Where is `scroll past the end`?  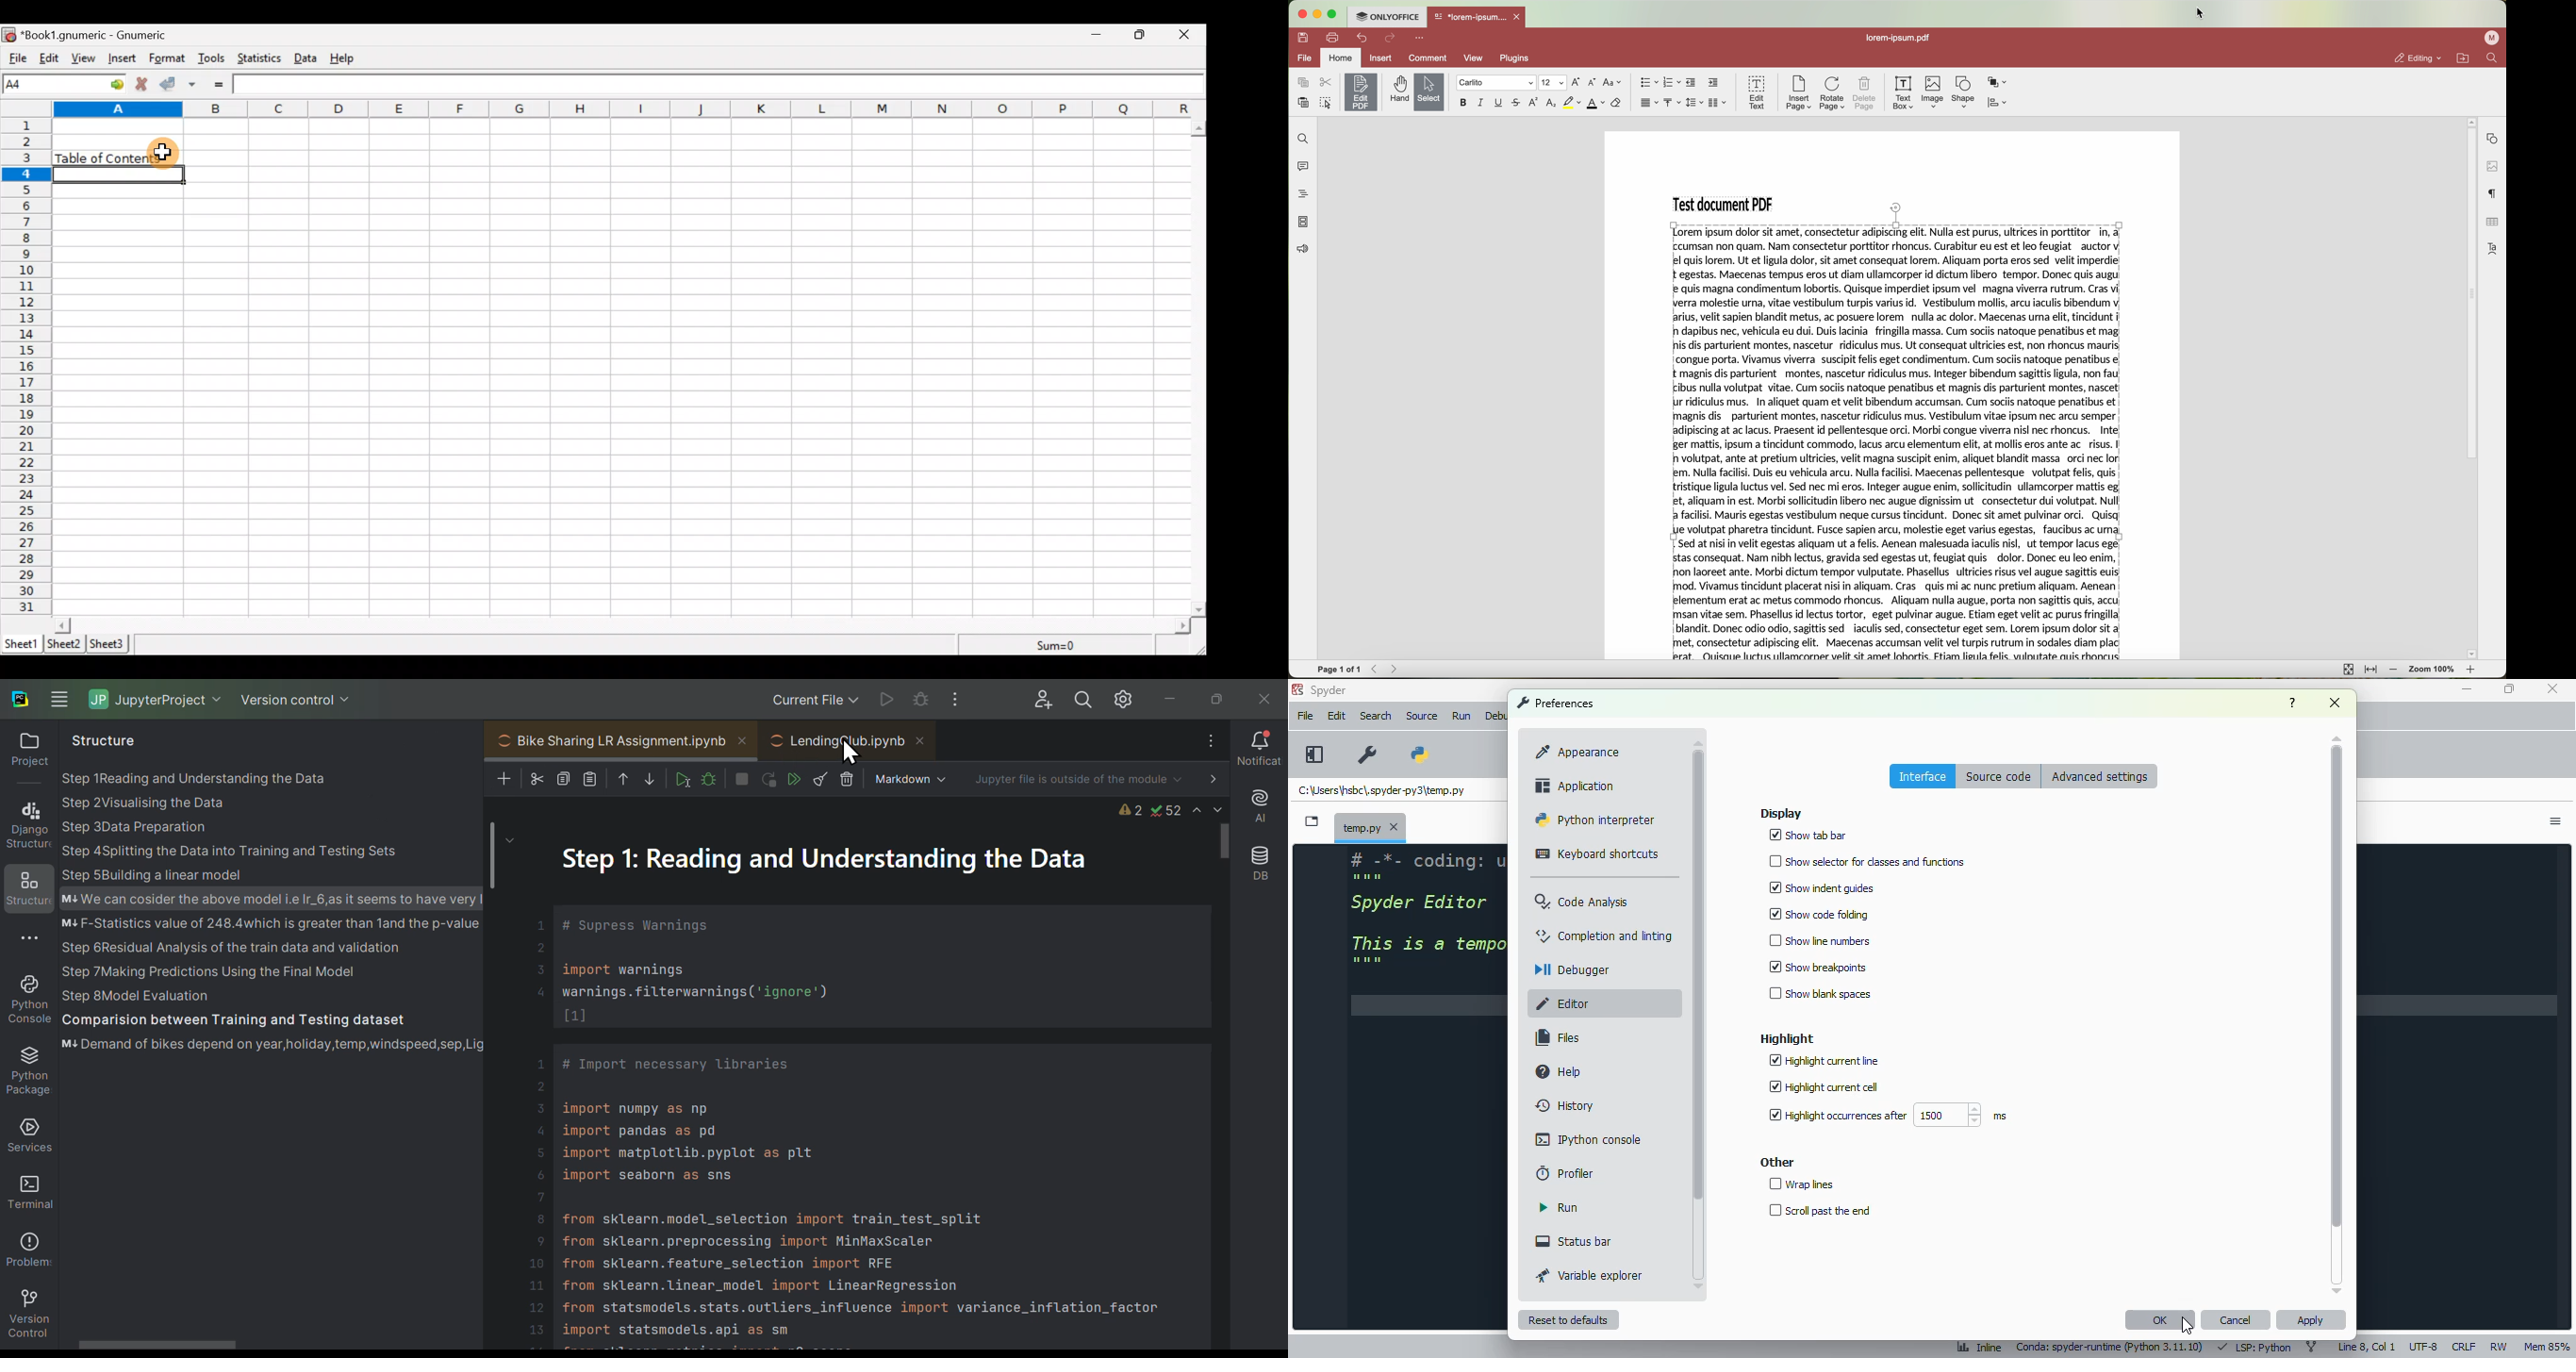
scroll past the end is located at coordinates (1819, 1210).